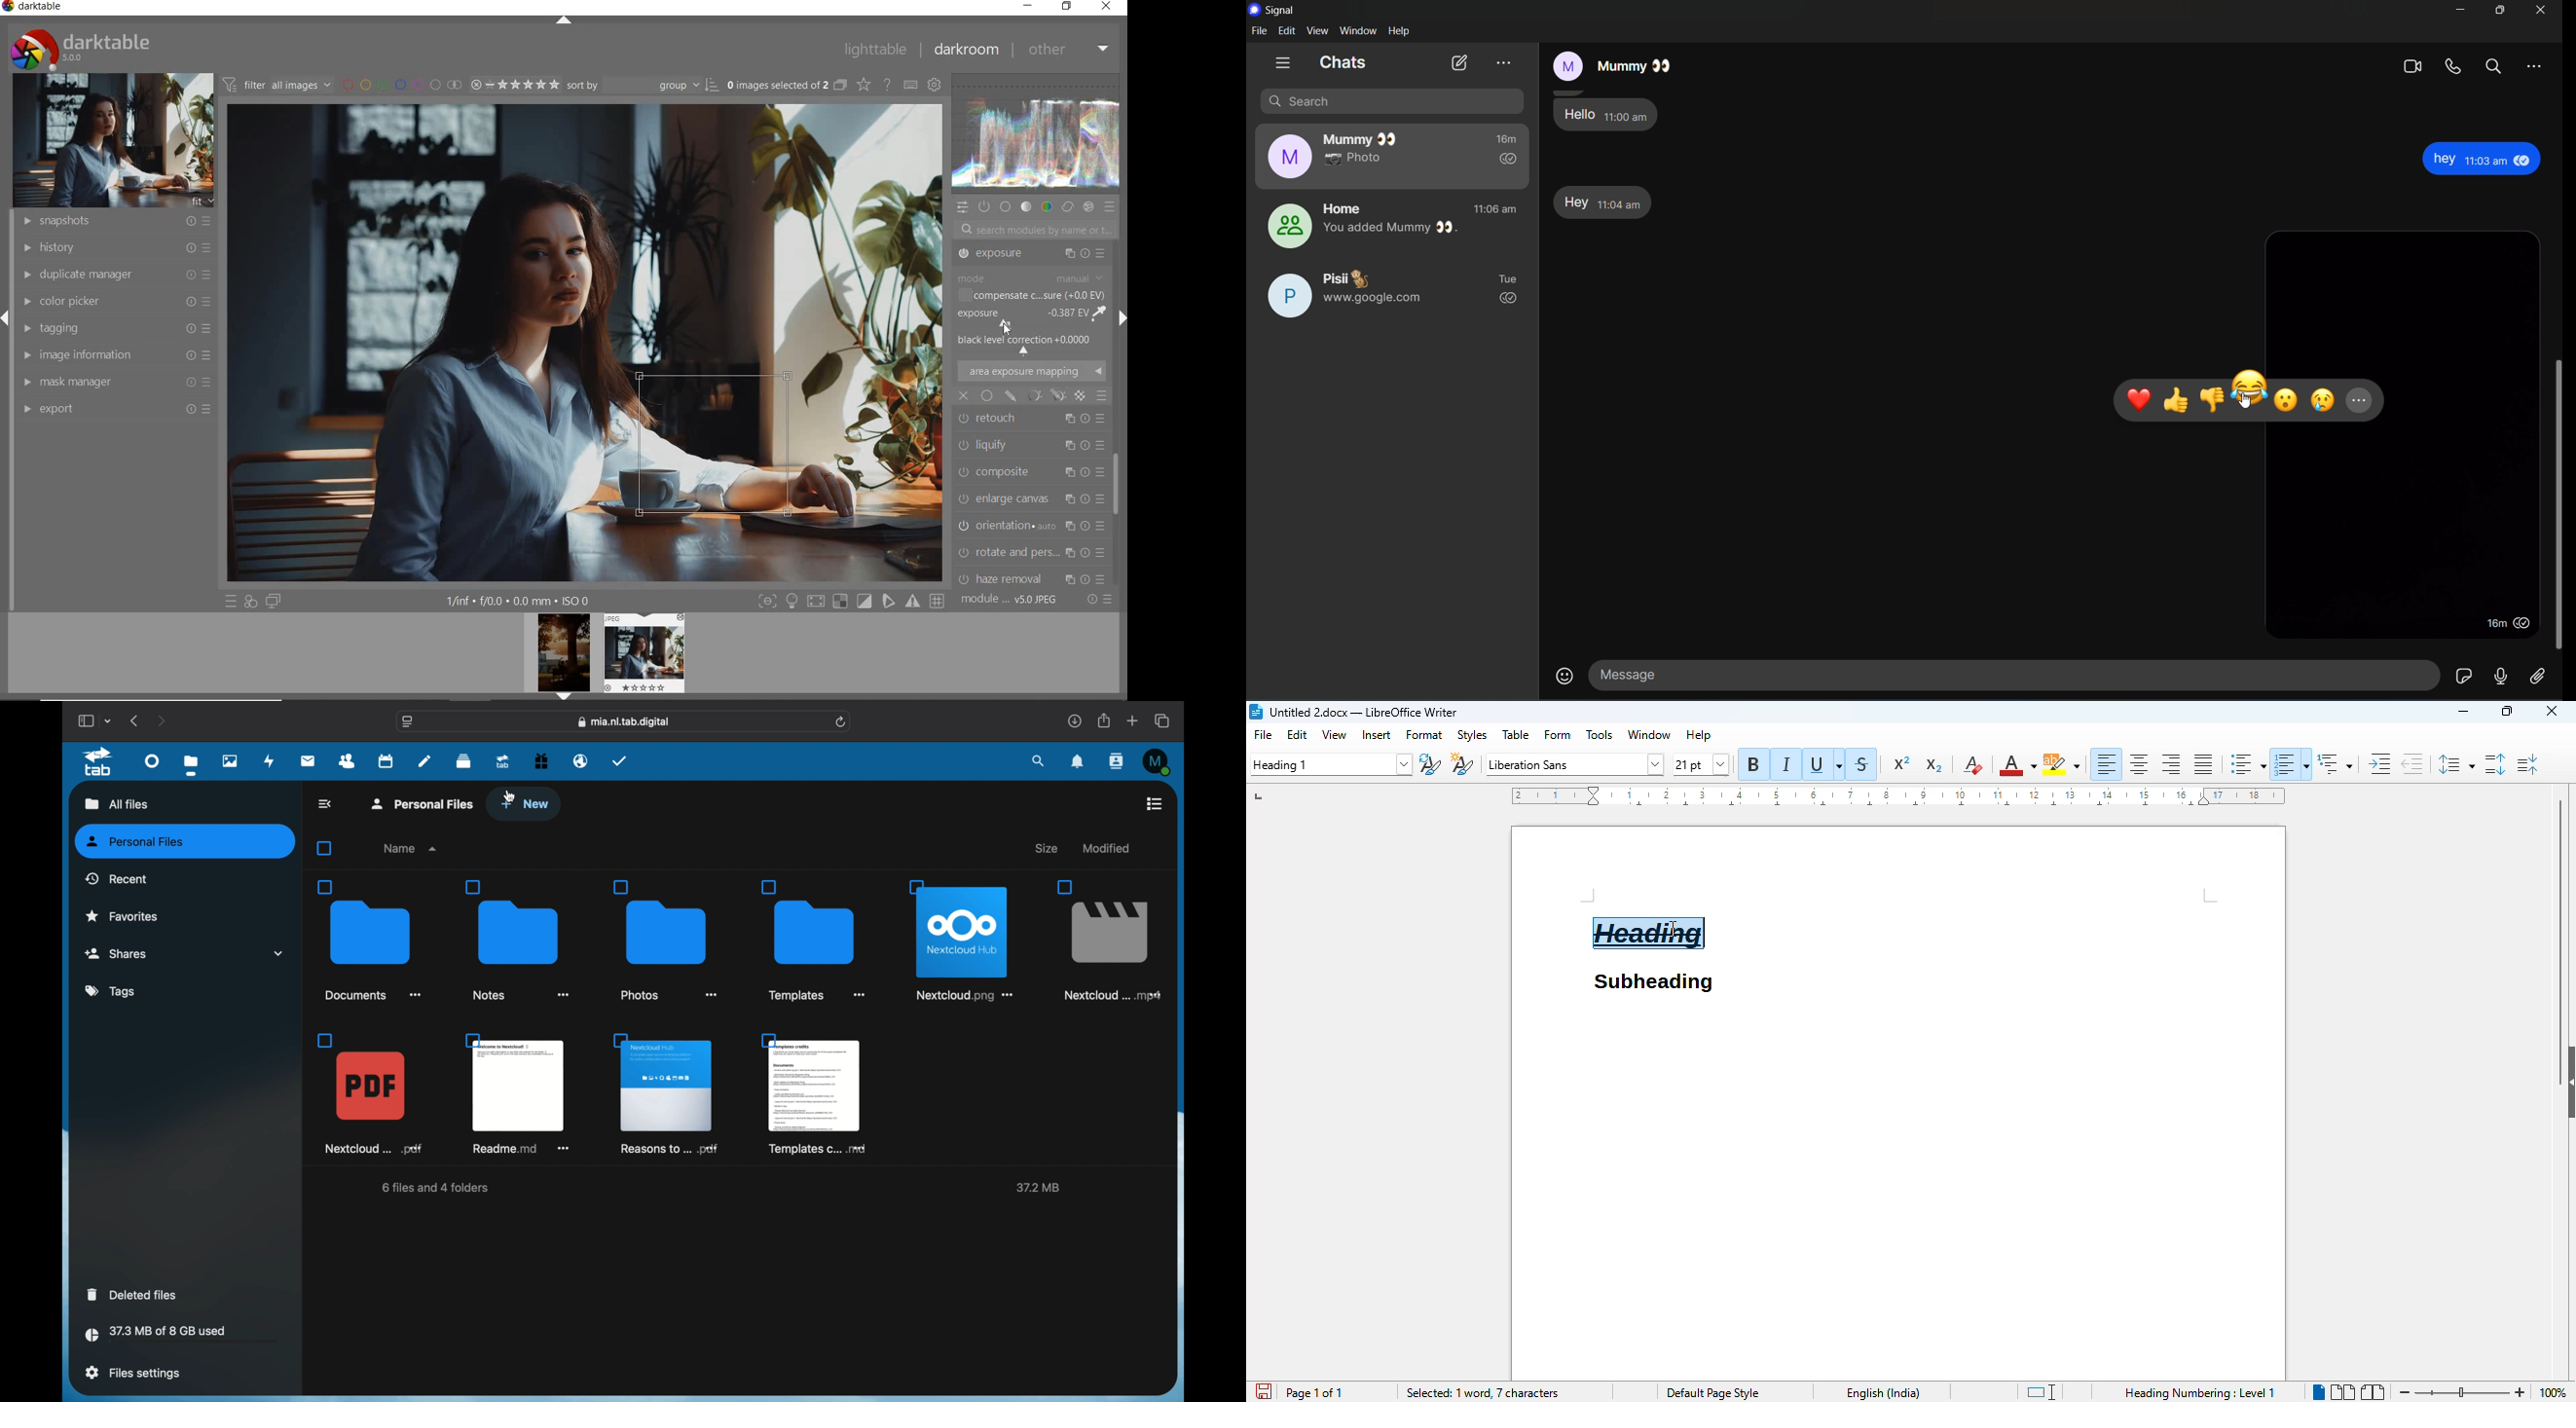  Describe the element at coordinates (1389, 226) in the screenshot. I see `home group chat` at that location.